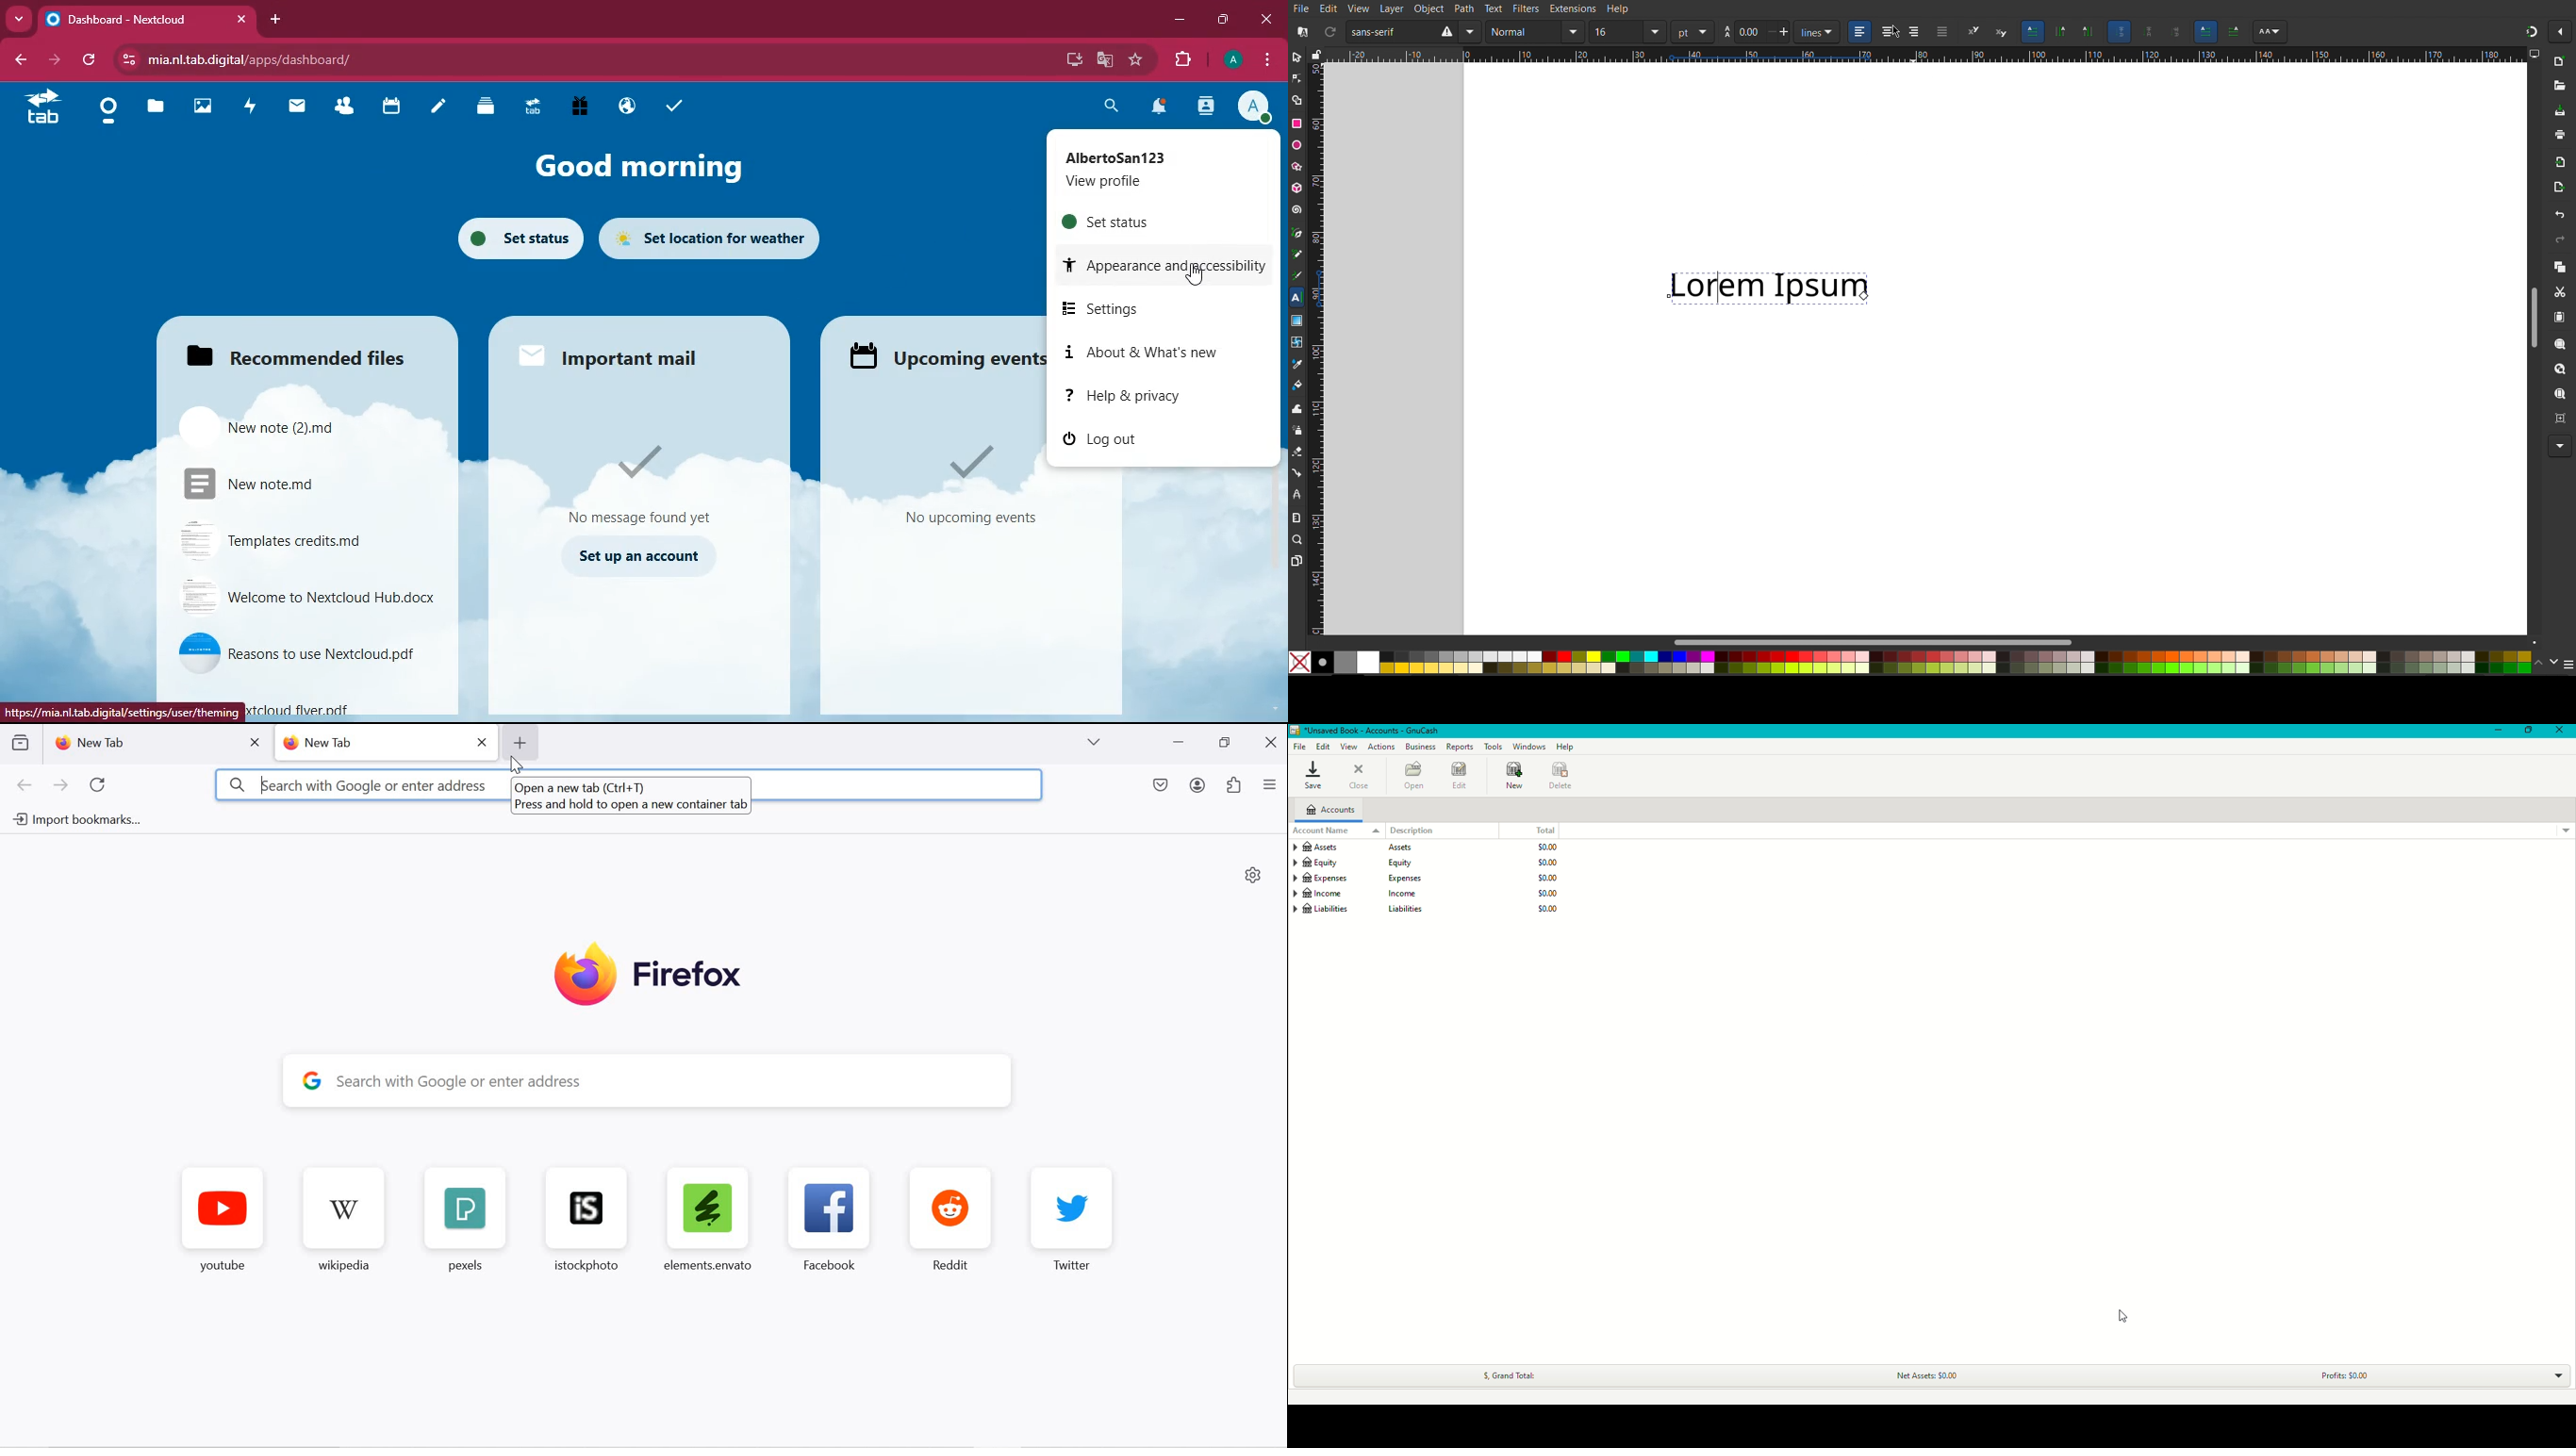 This screenshot has width=2576, height=1456. What do you see at coordinates (2561, 163) in the screenshot?
I see `Import BitMap` at bounding box center [2561, 163].